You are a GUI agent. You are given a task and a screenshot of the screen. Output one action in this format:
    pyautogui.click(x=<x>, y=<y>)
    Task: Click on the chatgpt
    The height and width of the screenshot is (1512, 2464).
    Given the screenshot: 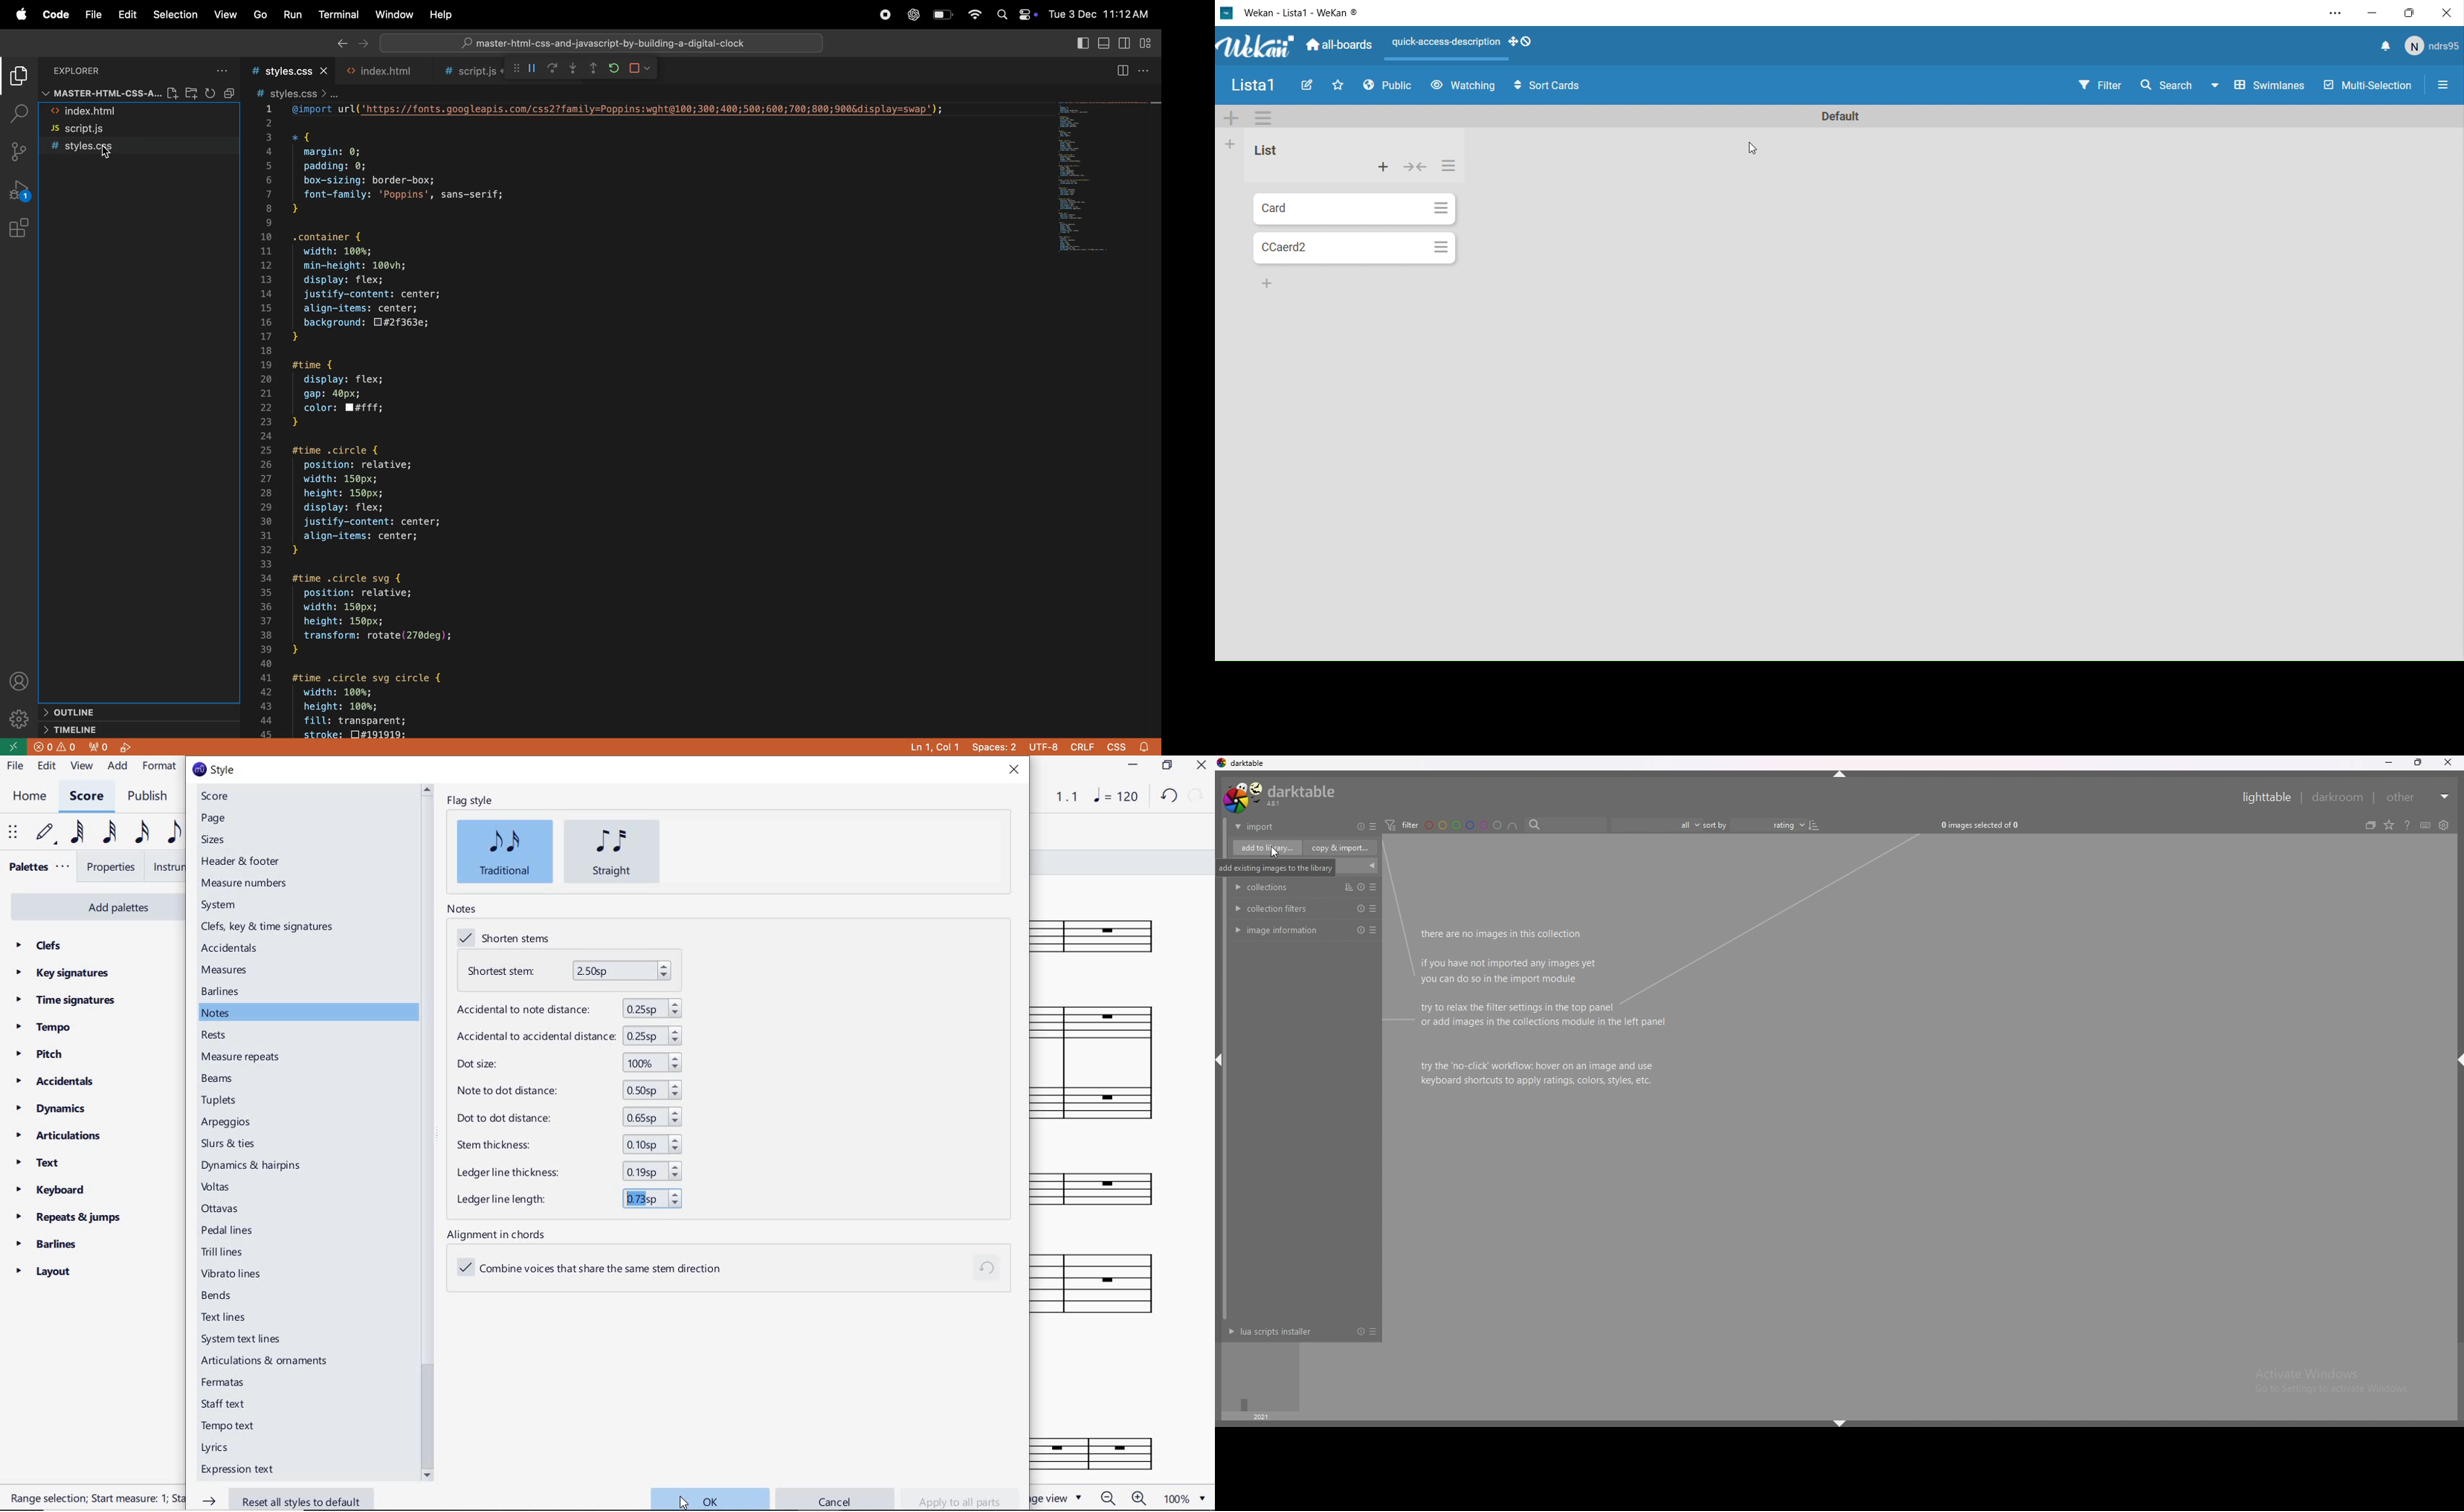 What is the action you would take?
    pyautogui.click(x=912, y=15)
    